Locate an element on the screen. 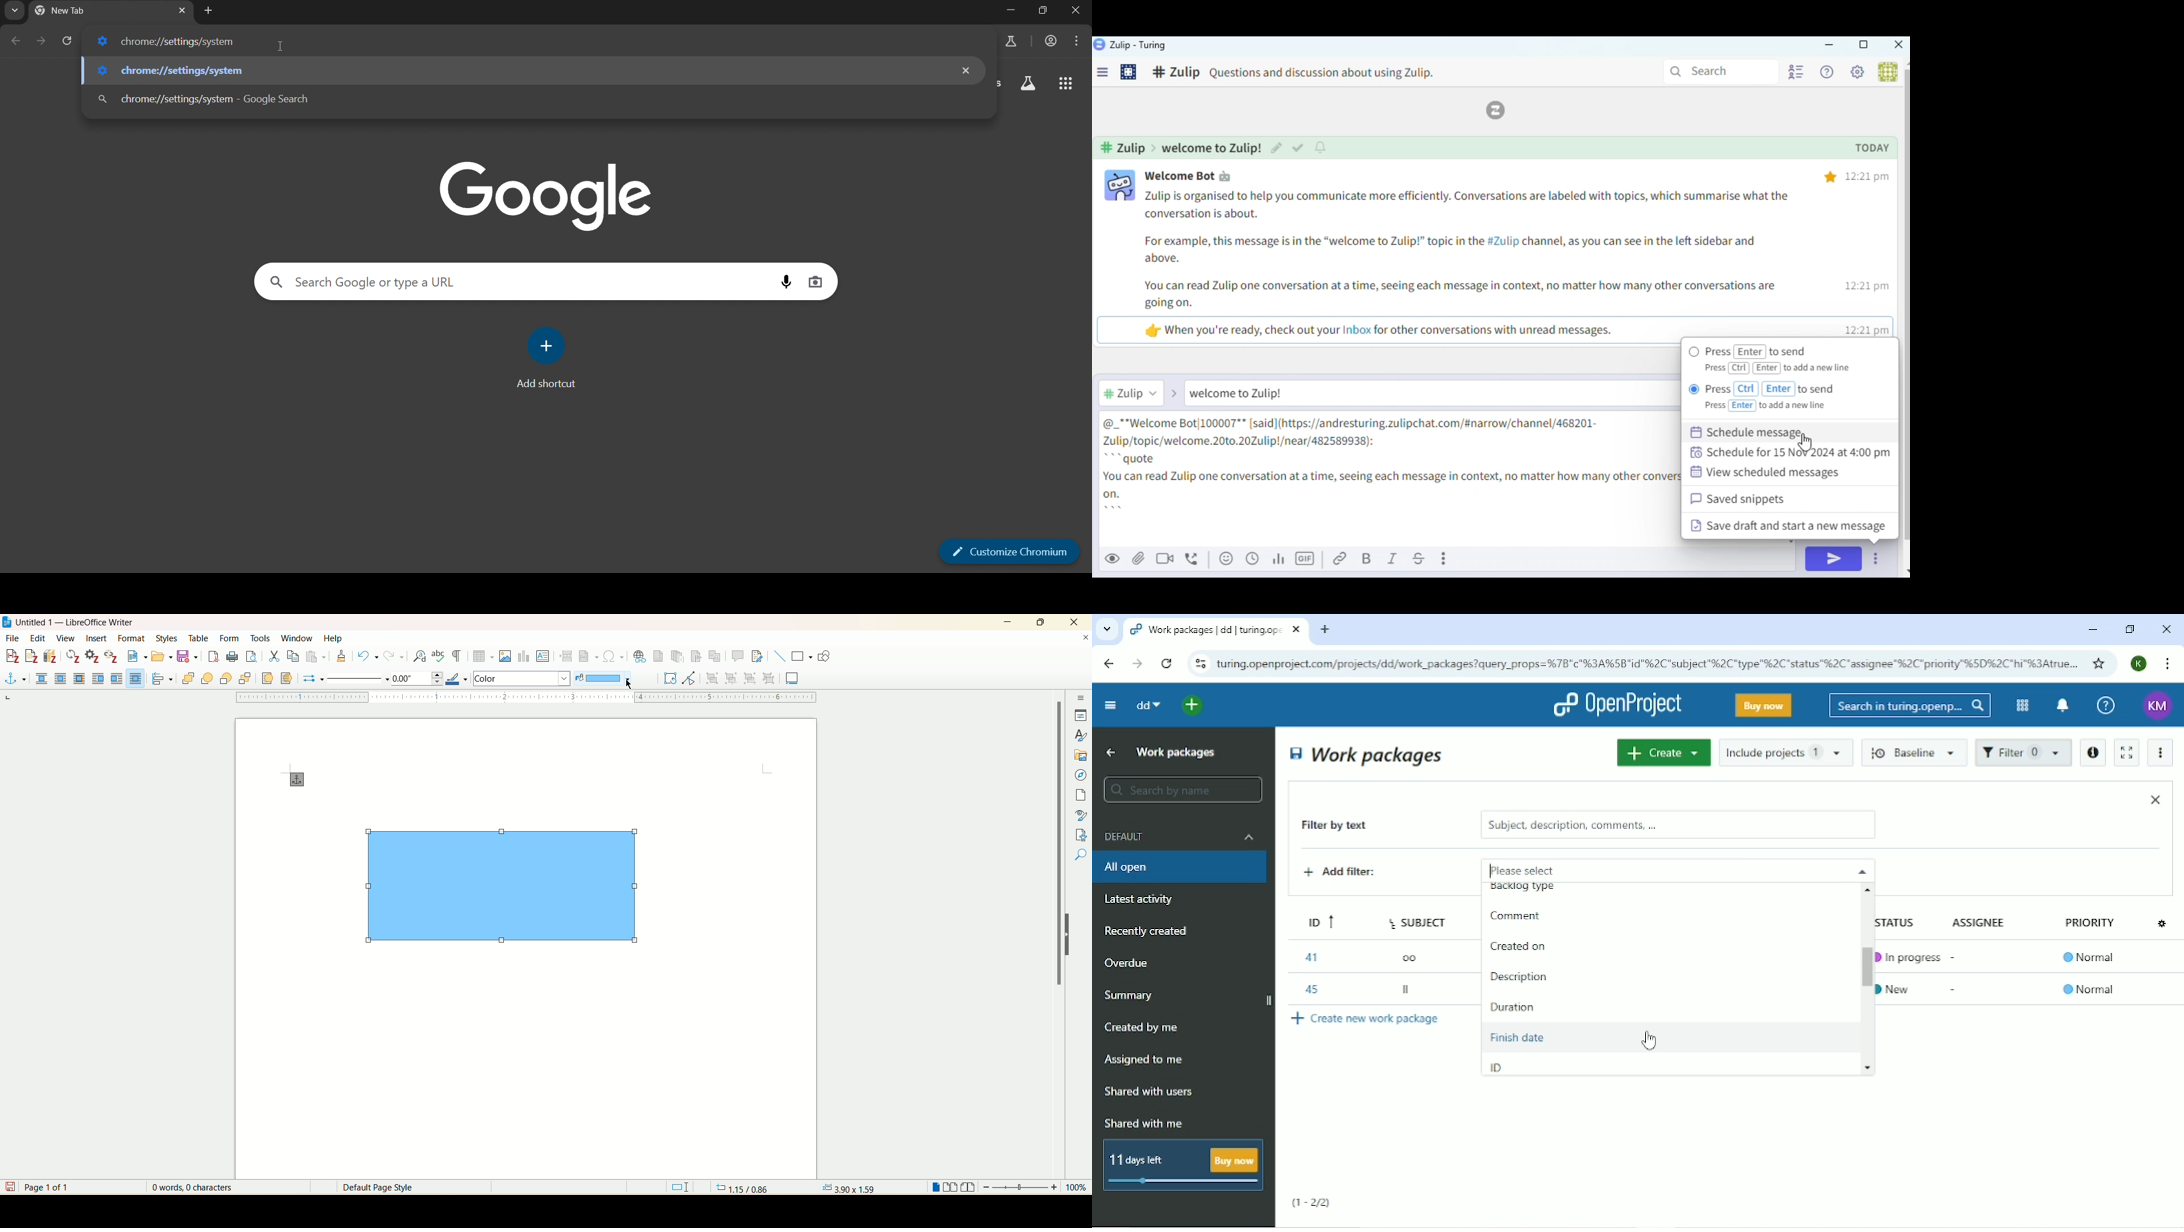 This screenshot has width=2184, height=1232. Latest activity is located at coordinates (1145, 901).